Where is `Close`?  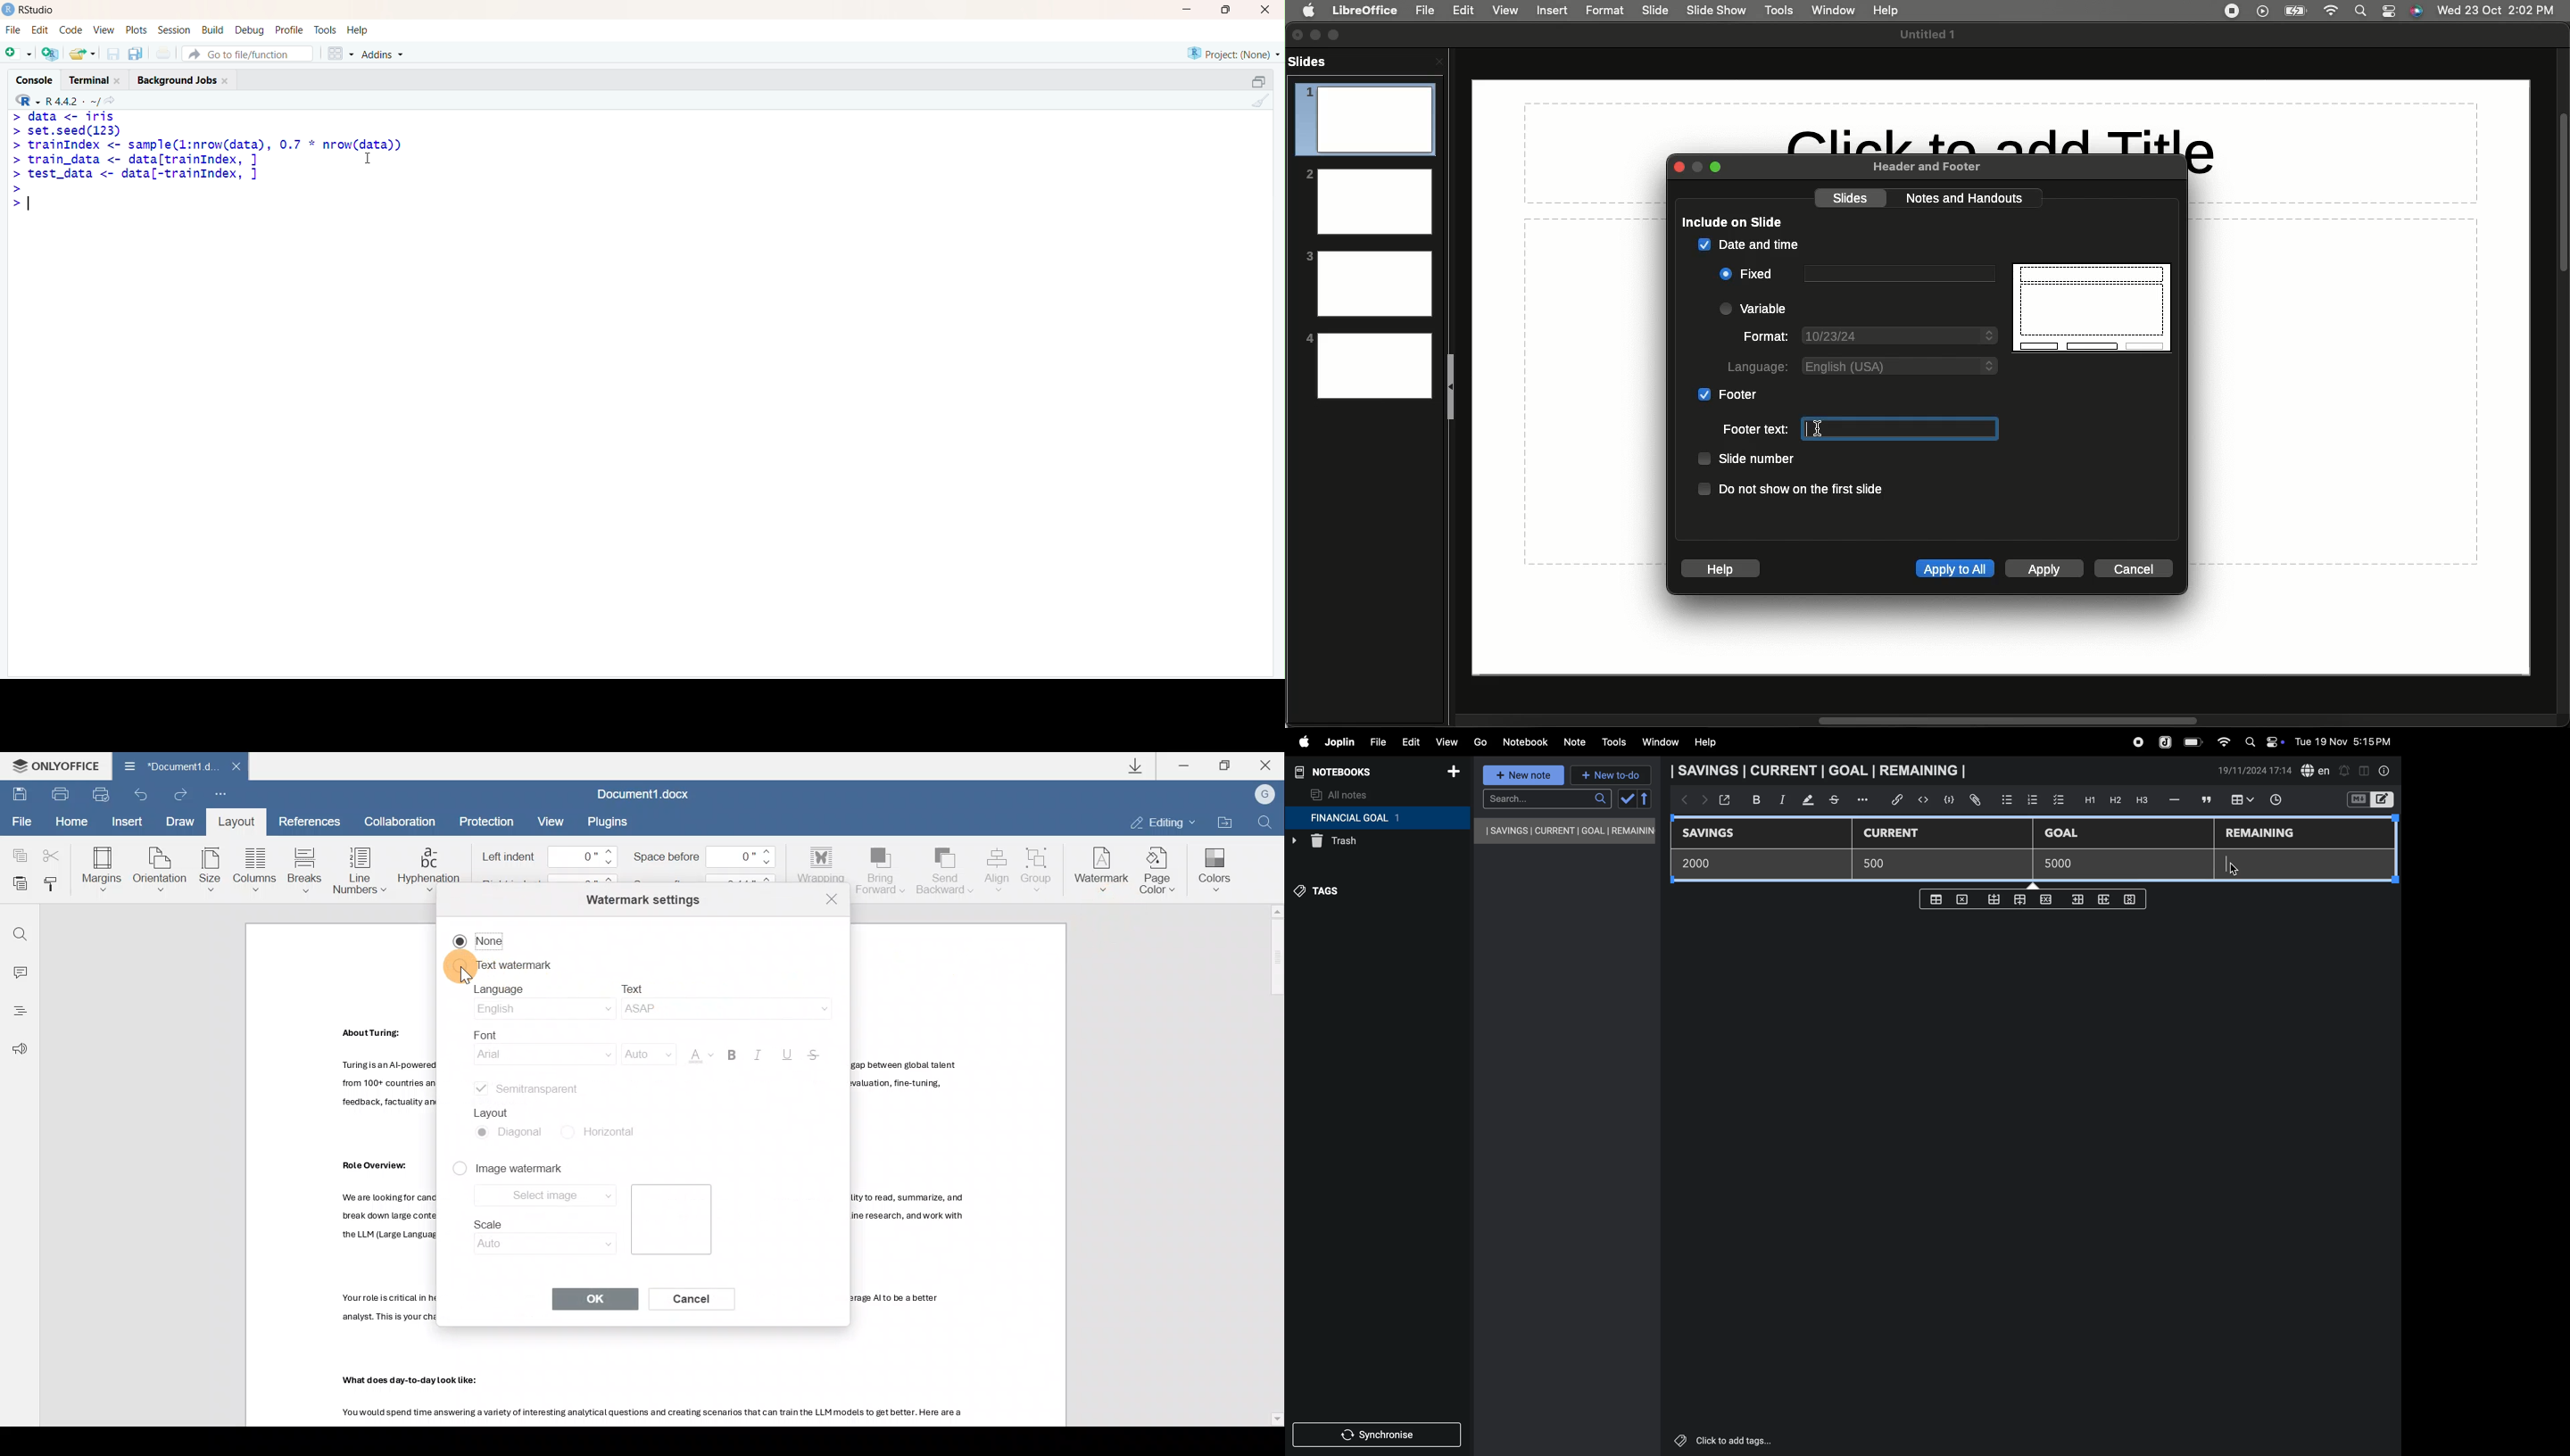 Close is located at coordinates (832, 899).